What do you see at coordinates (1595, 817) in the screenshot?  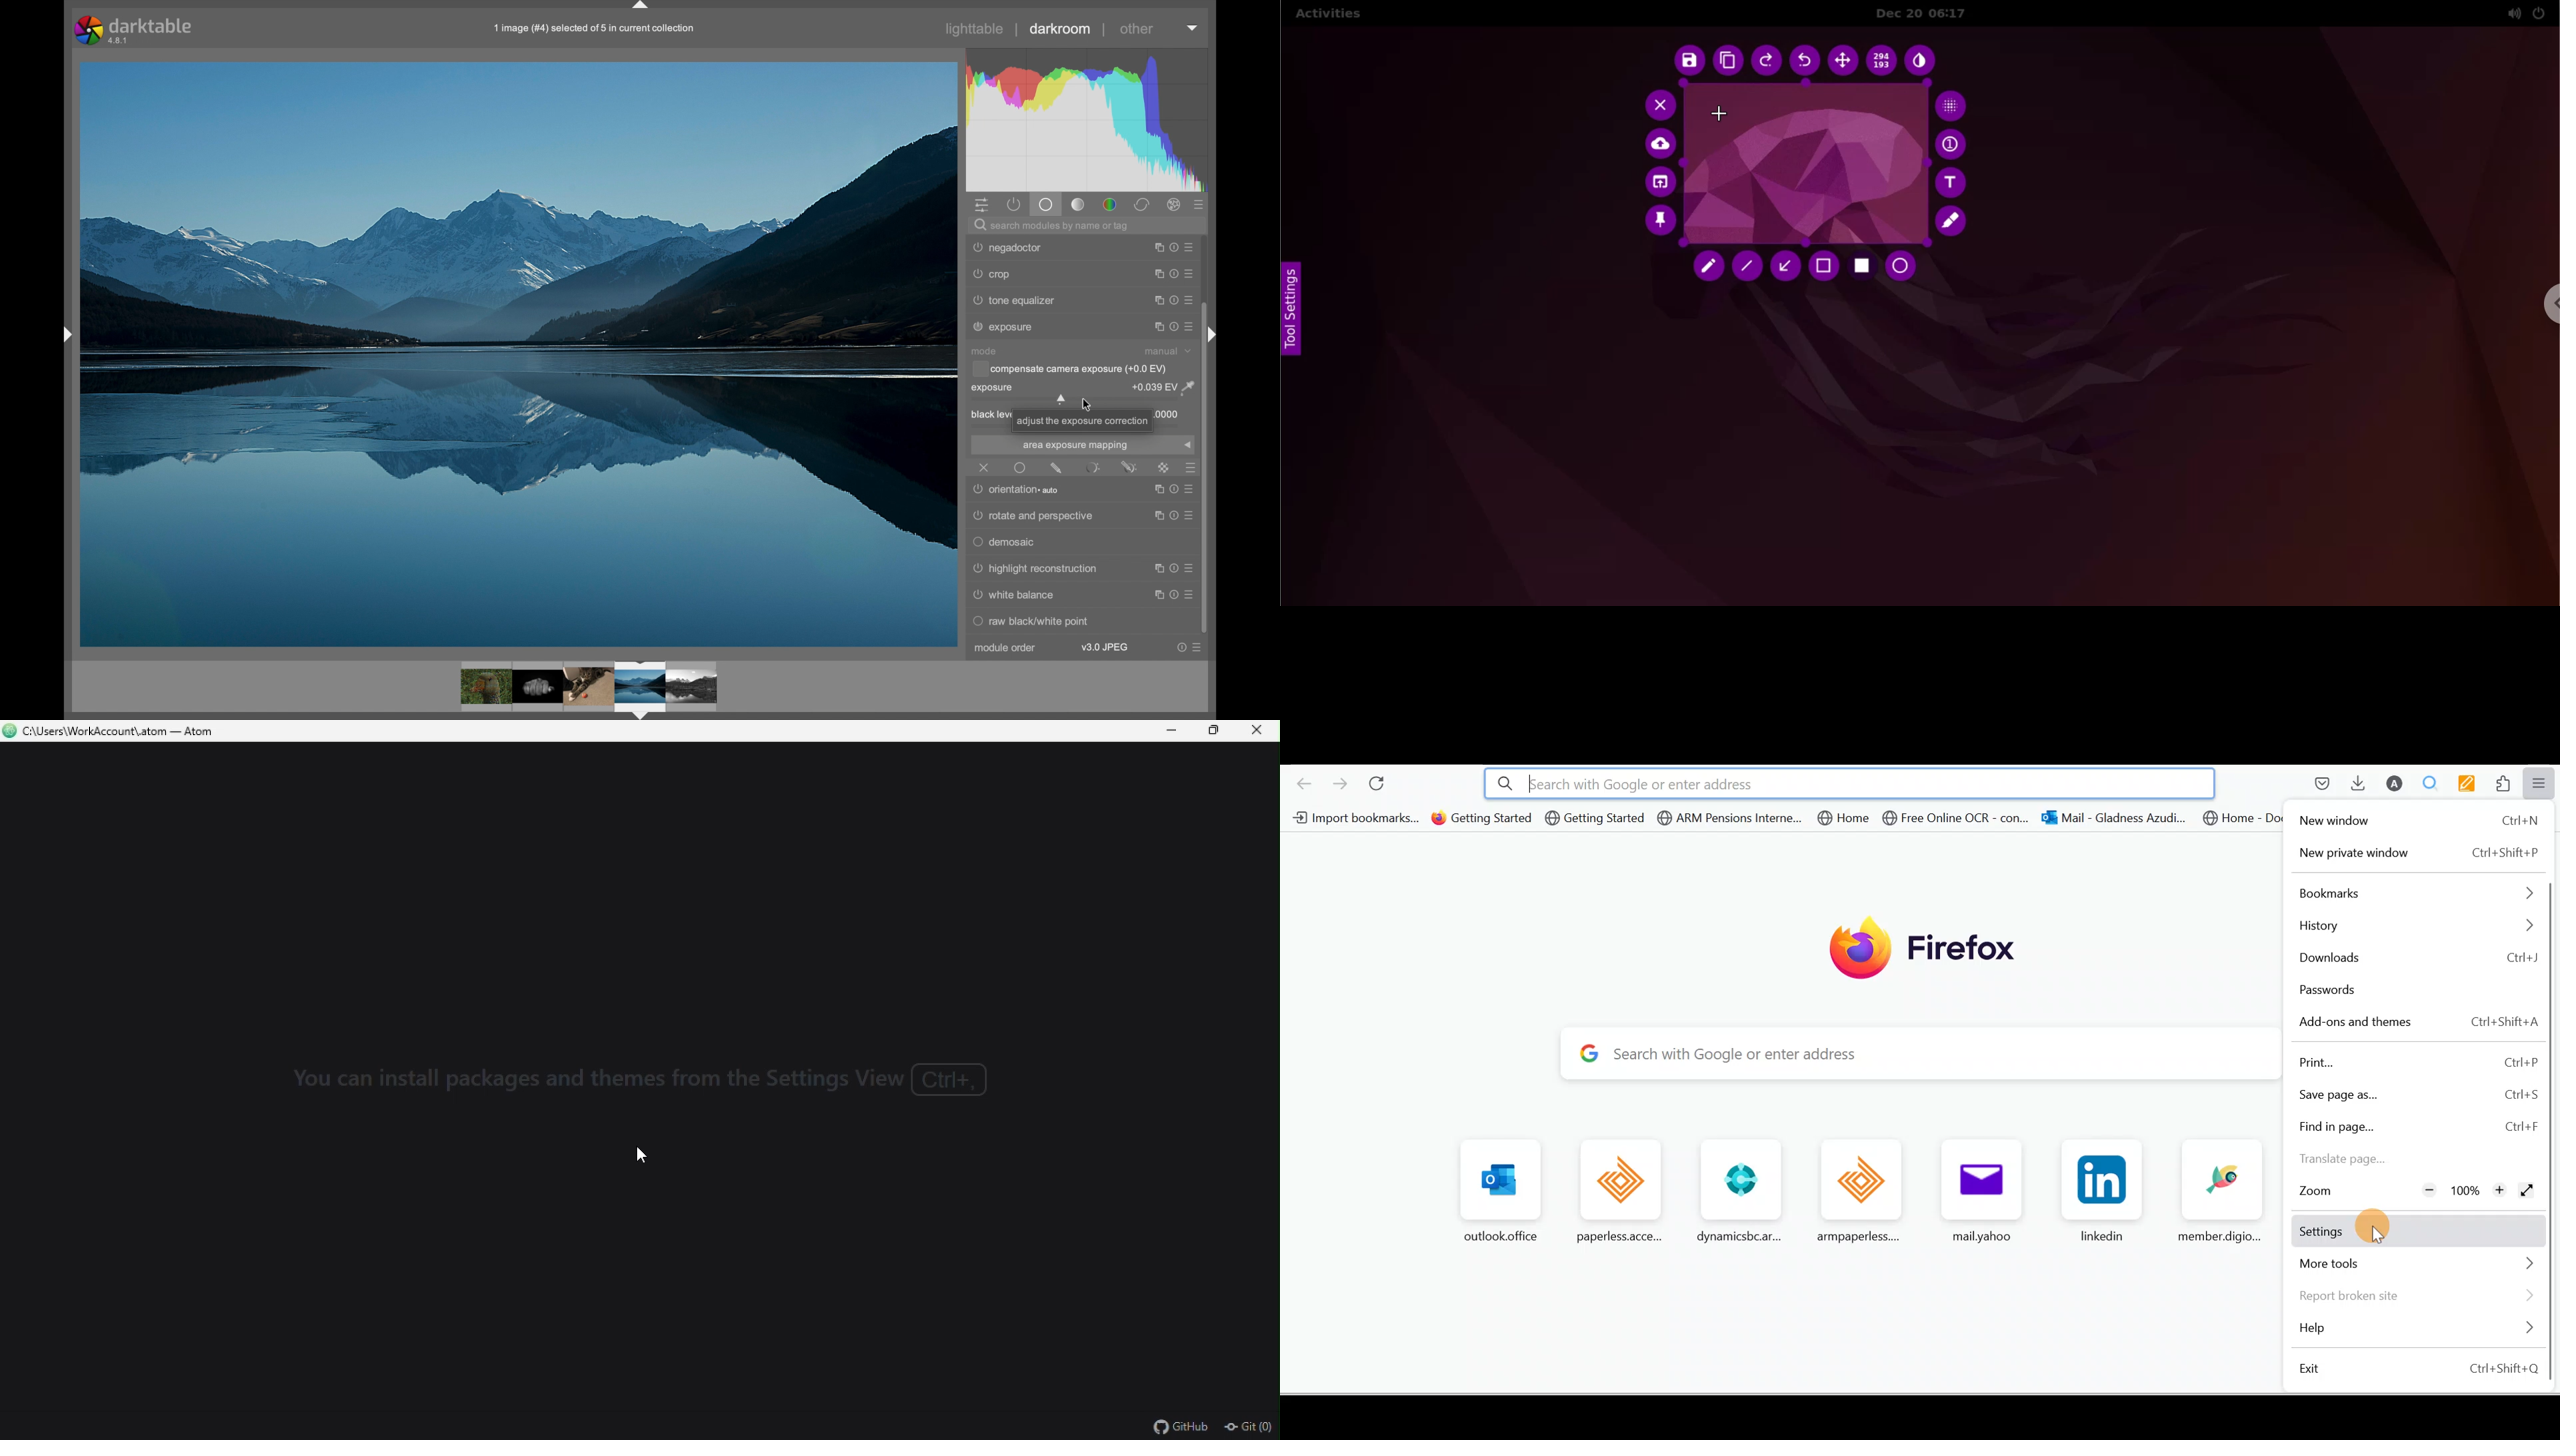 I see `Bookmark 3` at bounding box center [1595, 817].